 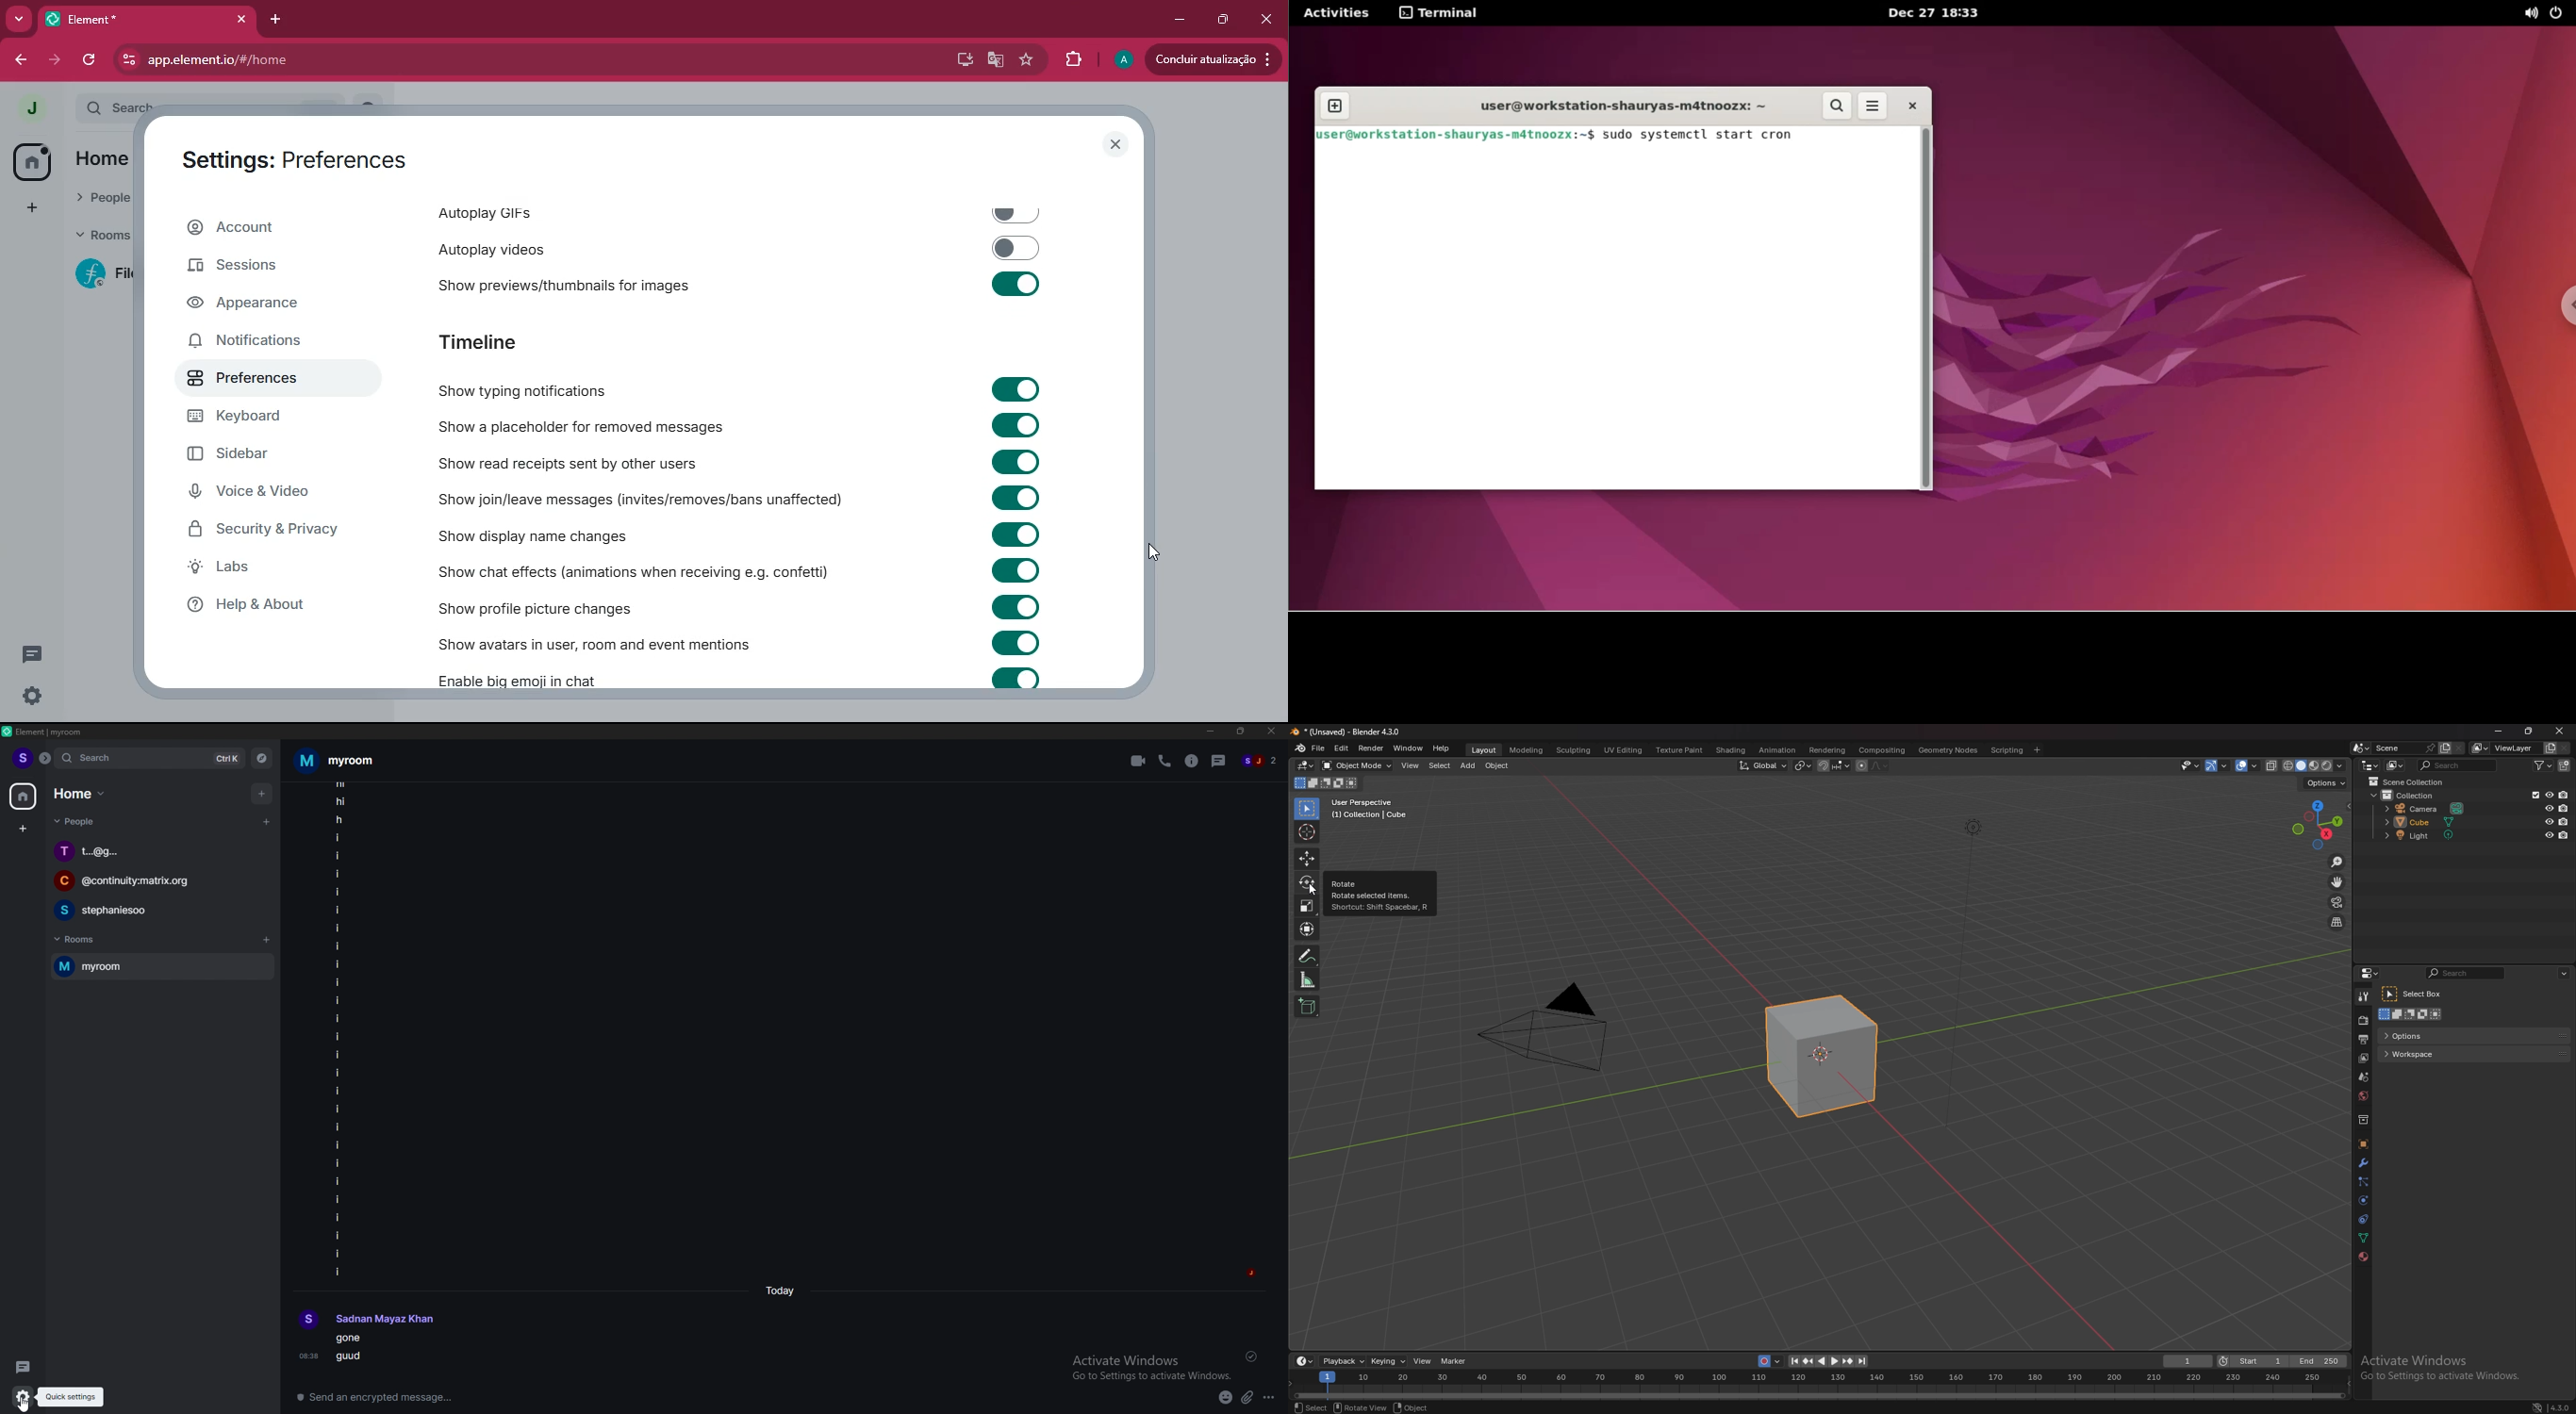 What do you see at coordinates (1248, 1399) in the screenshot?
I see `attachments` at bounding box center [1248, 1399].